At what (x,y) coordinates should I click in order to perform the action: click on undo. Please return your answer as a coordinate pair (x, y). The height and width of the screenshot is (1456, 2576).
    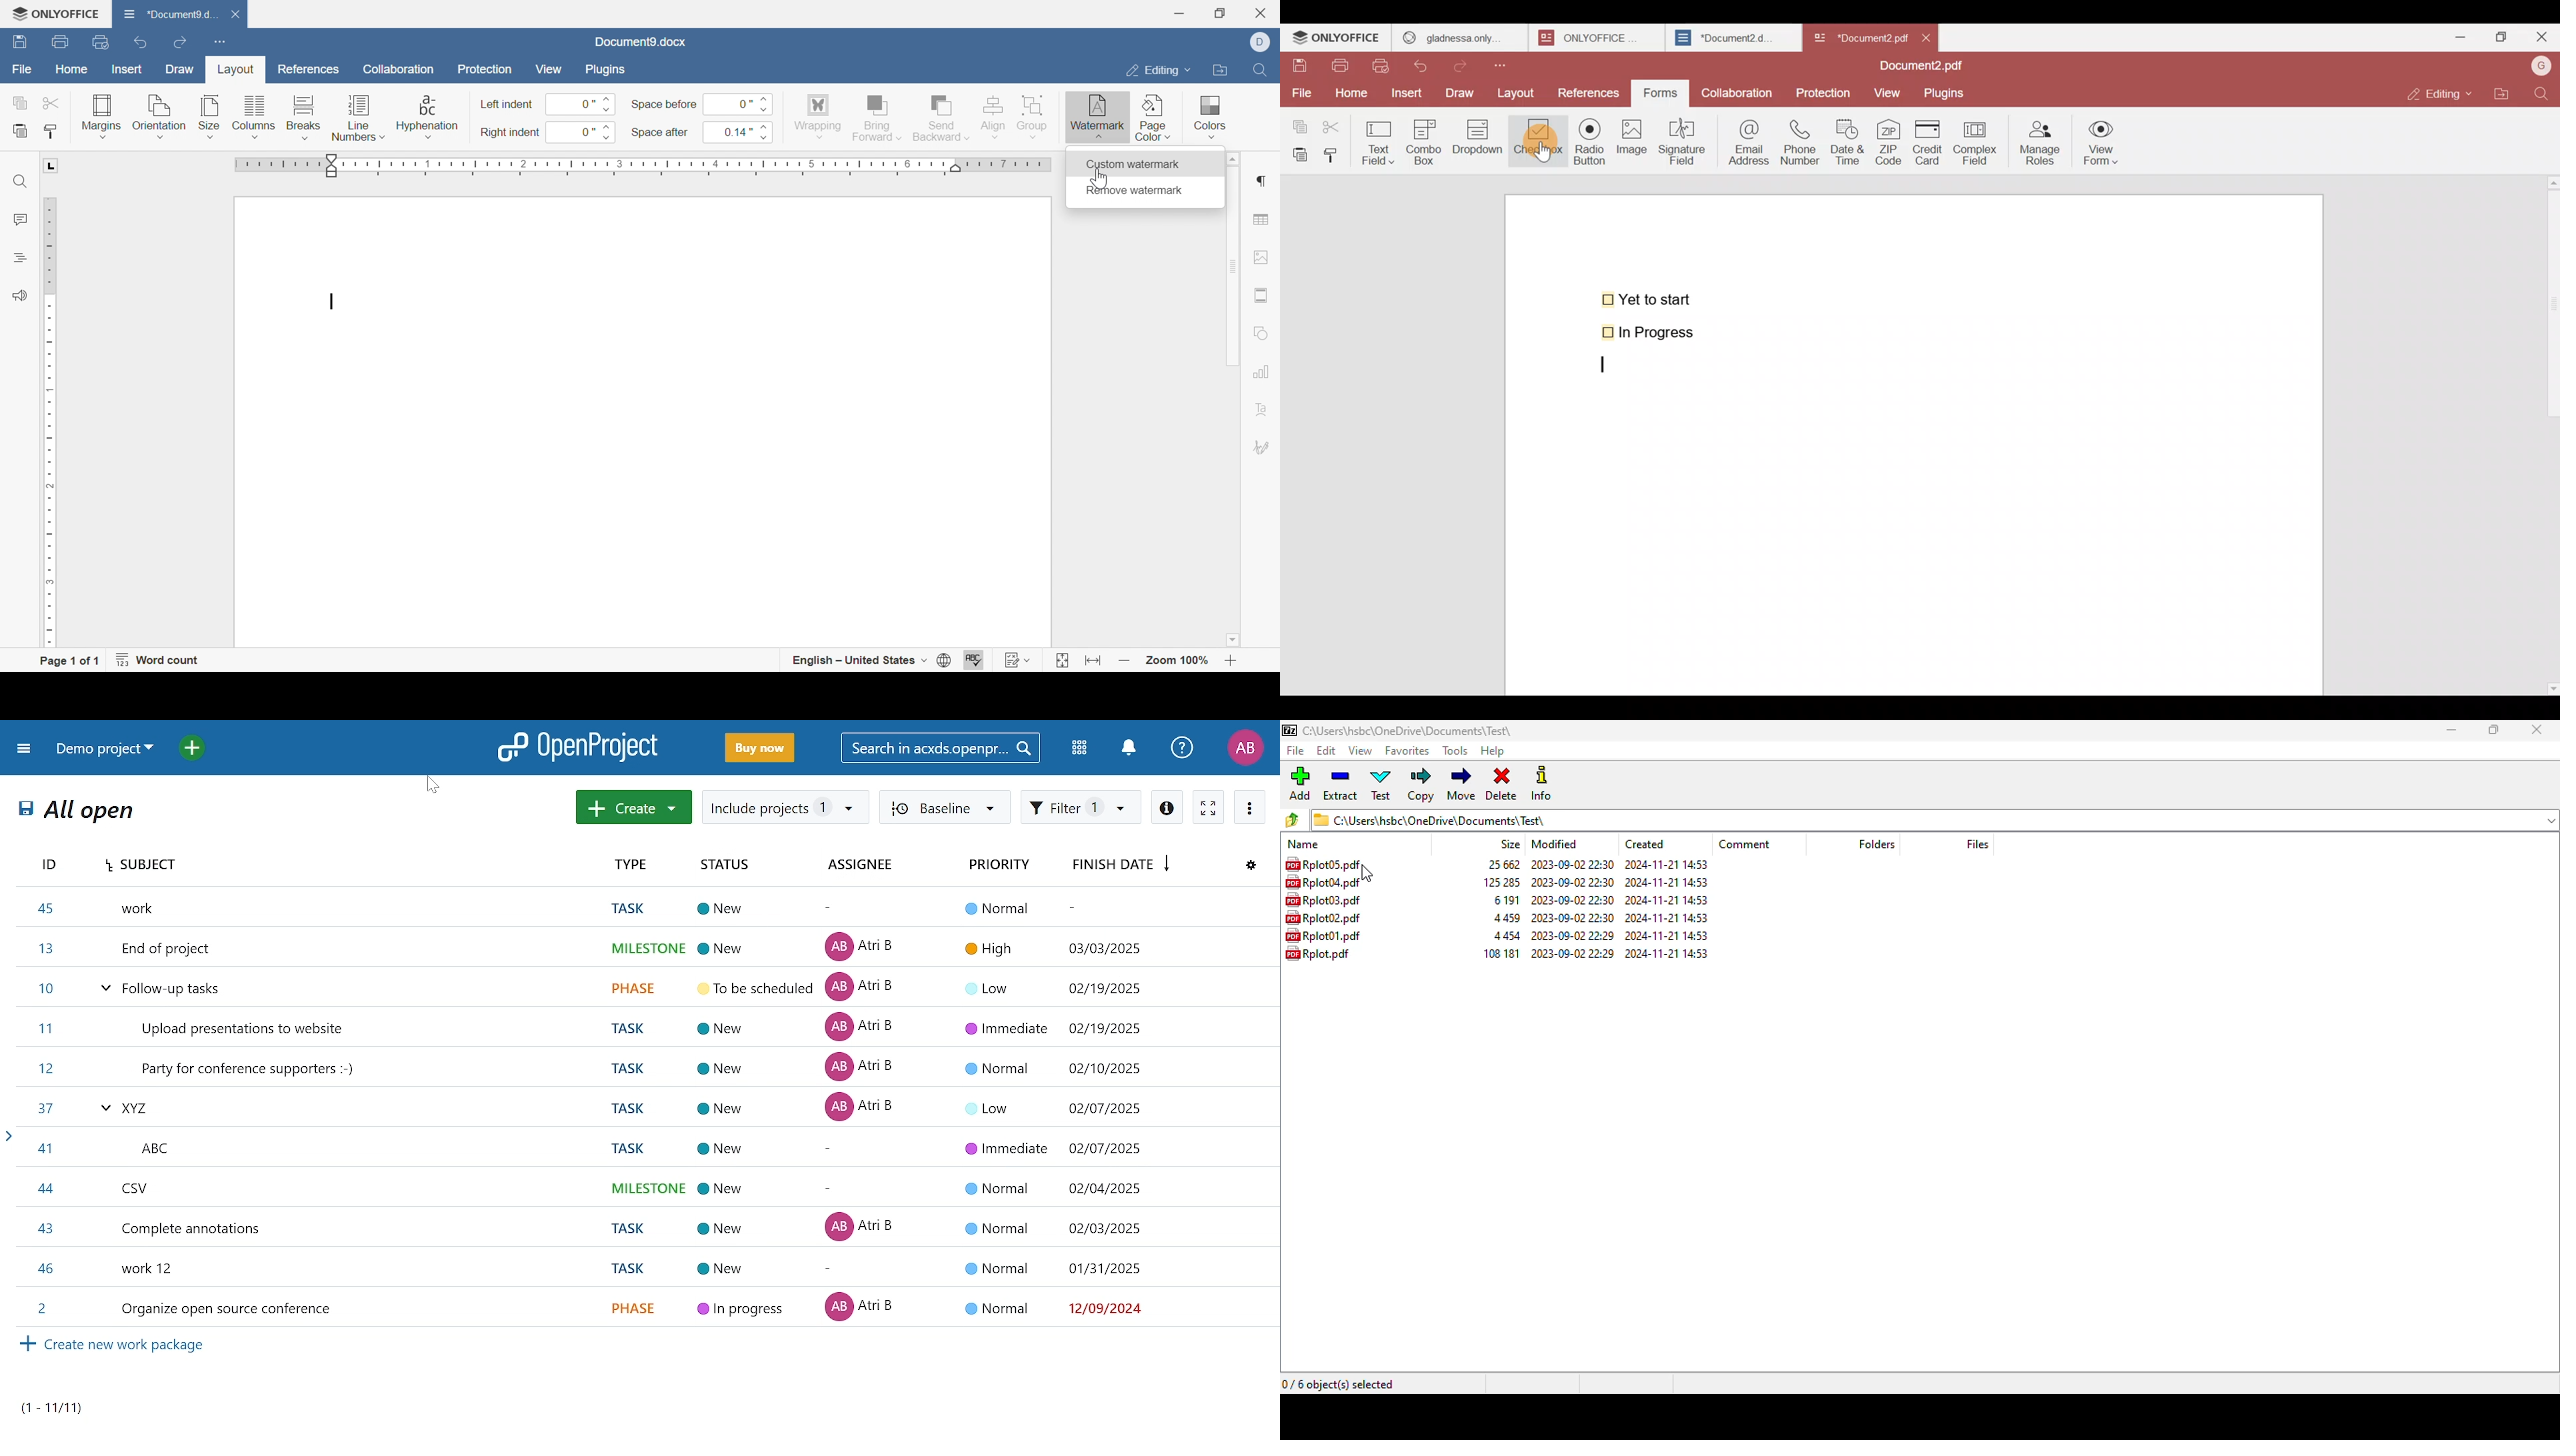
    Looking at the image, I should click on (145, 44).